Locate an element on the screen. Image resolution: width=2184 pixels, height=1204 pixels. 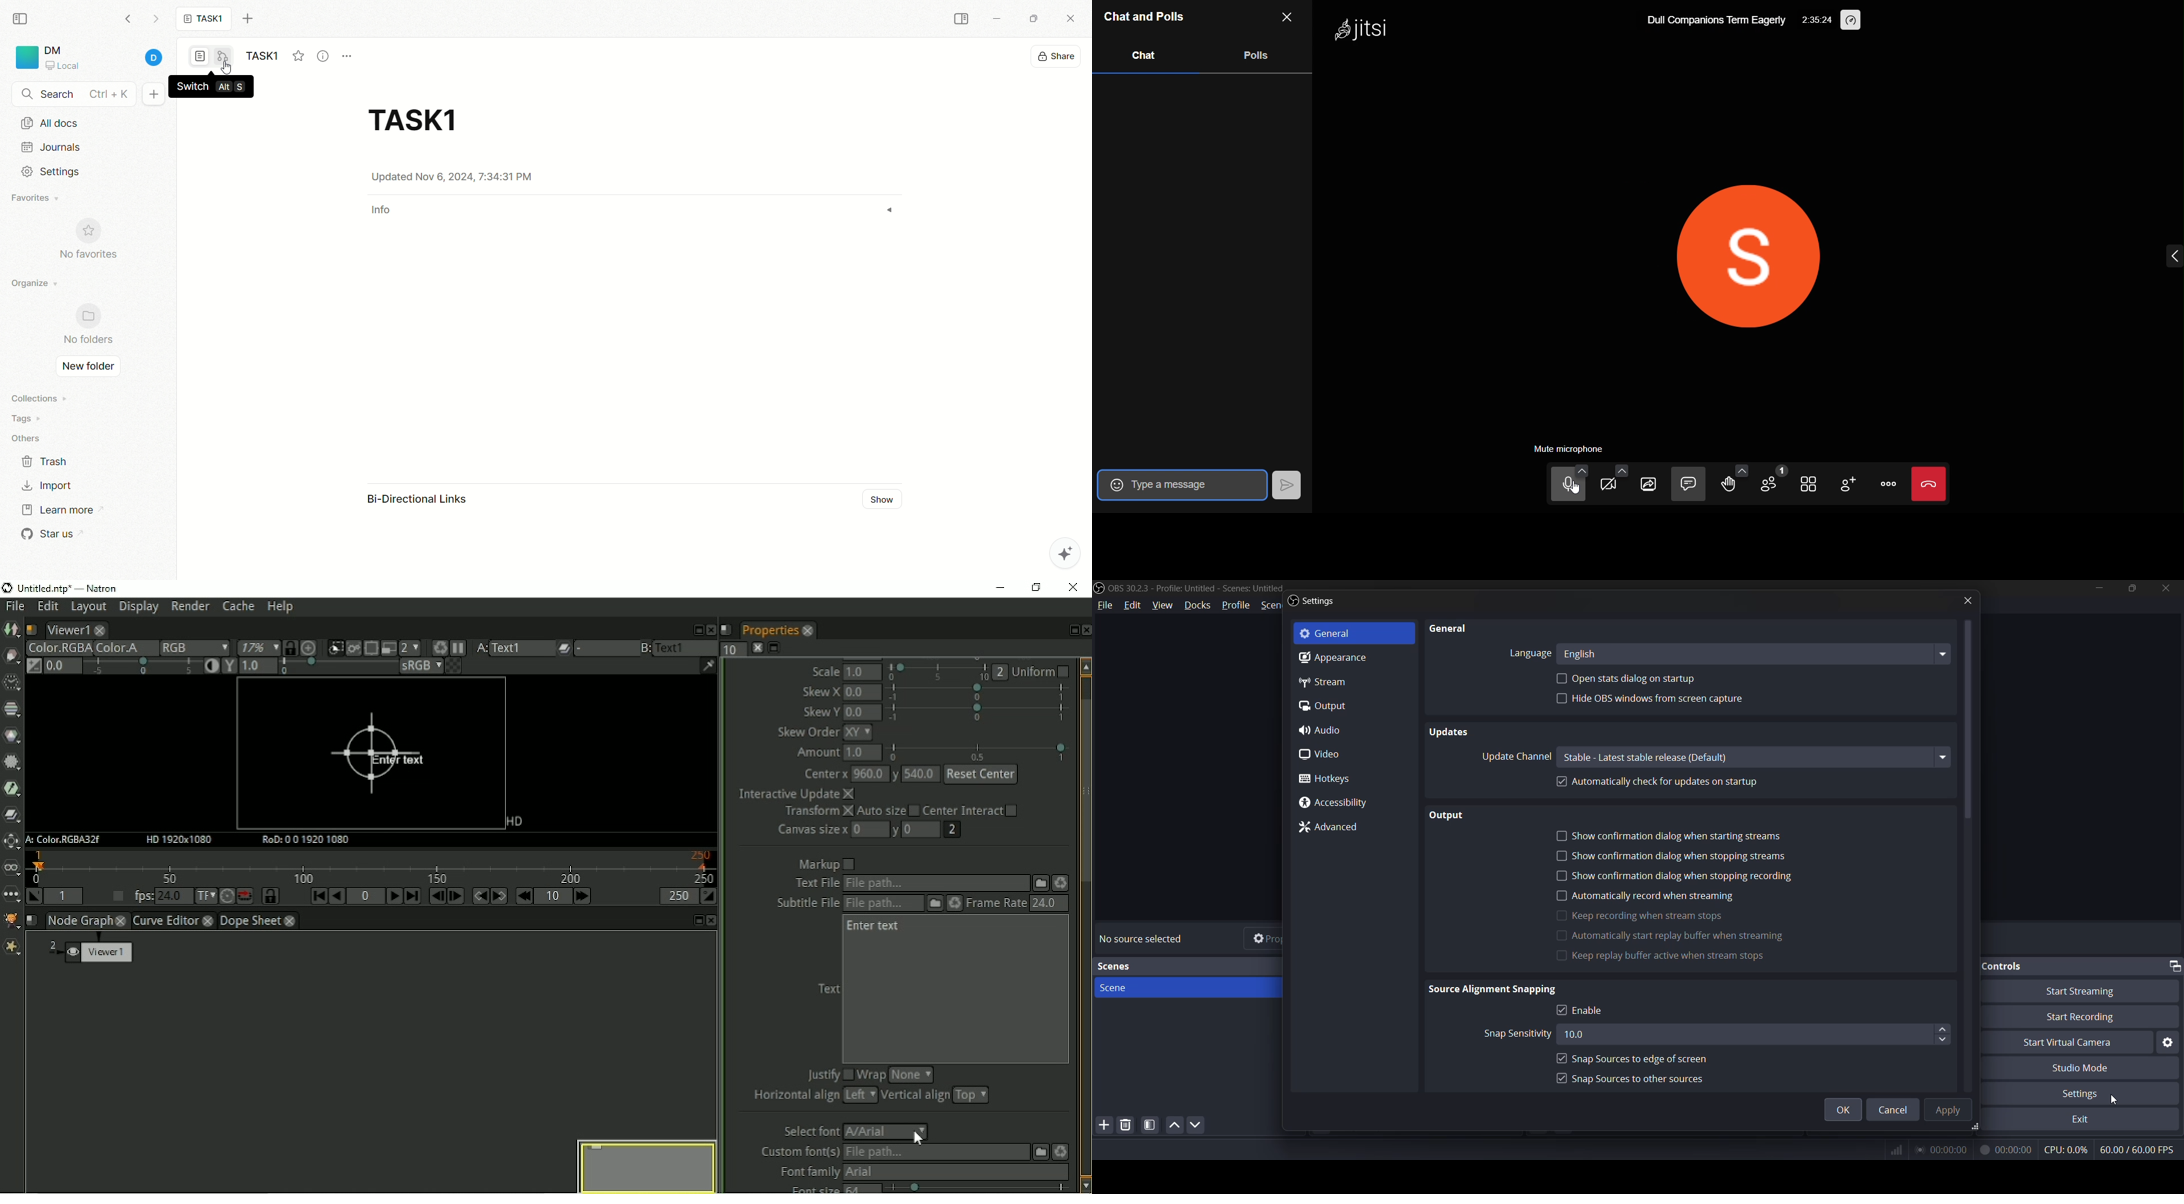
settings is located at coordinates (1320, 602).